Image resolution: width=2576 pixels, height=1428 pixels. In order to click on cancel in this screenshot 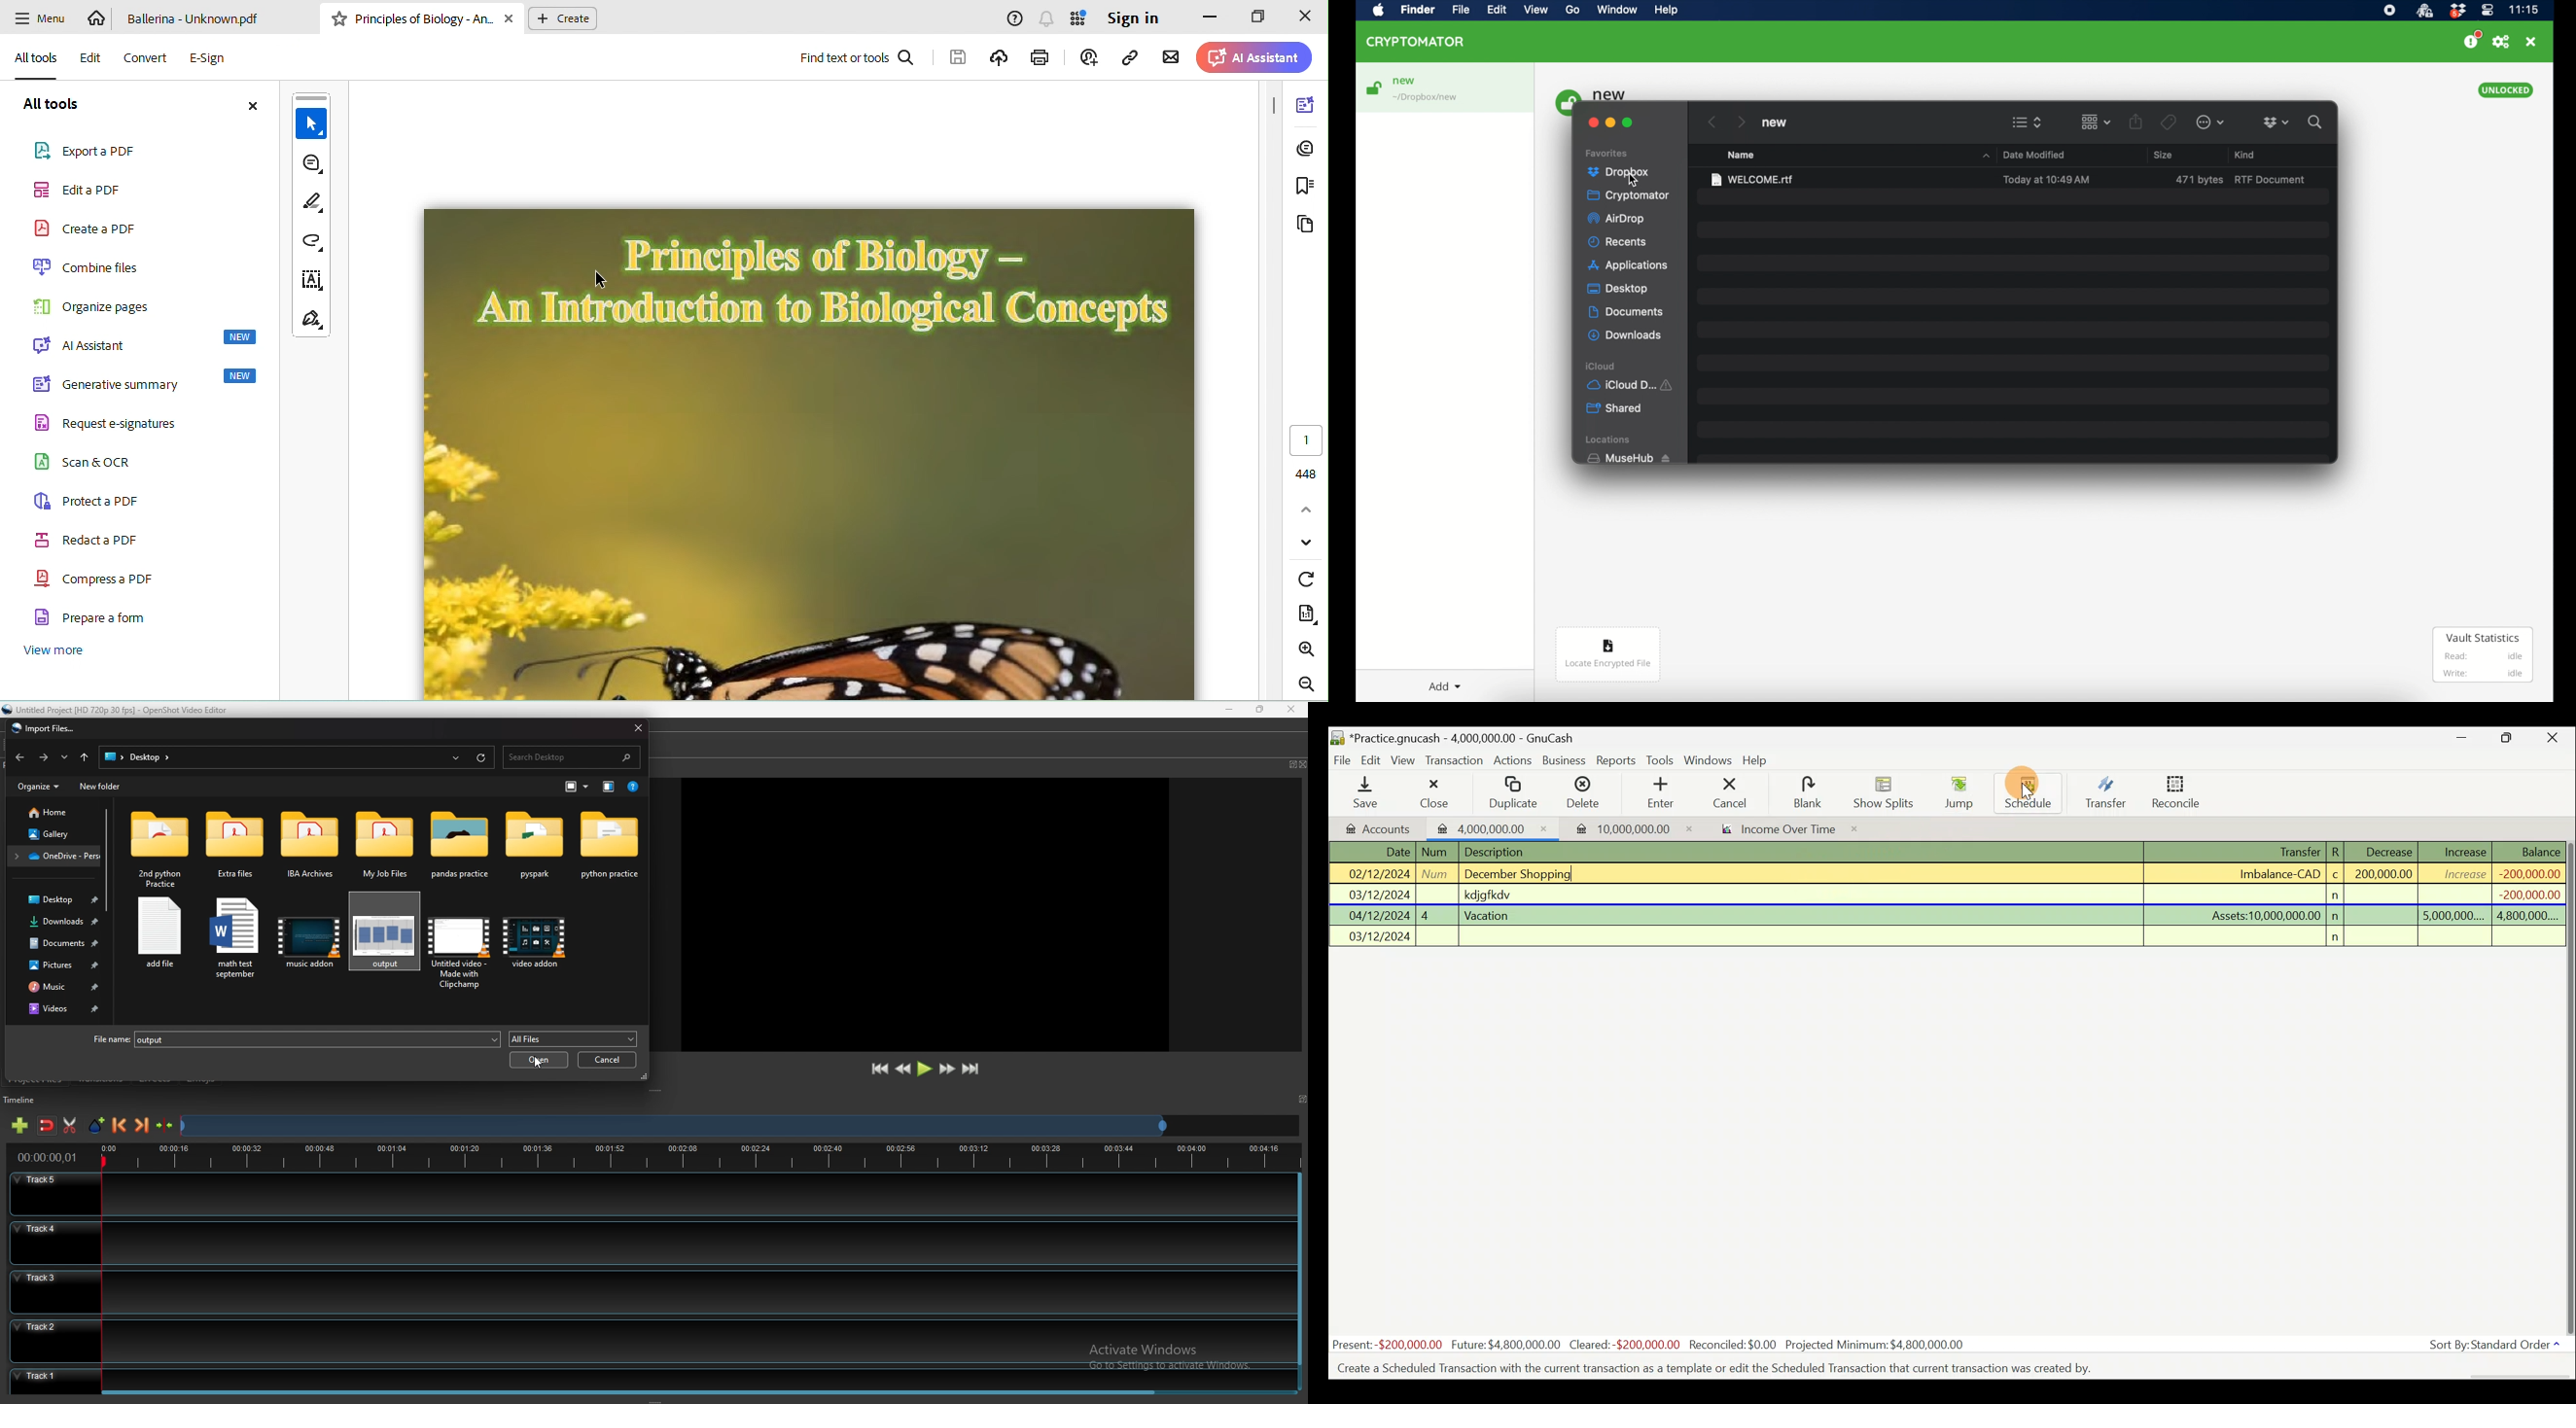, I will do `click(608, 1060)`.